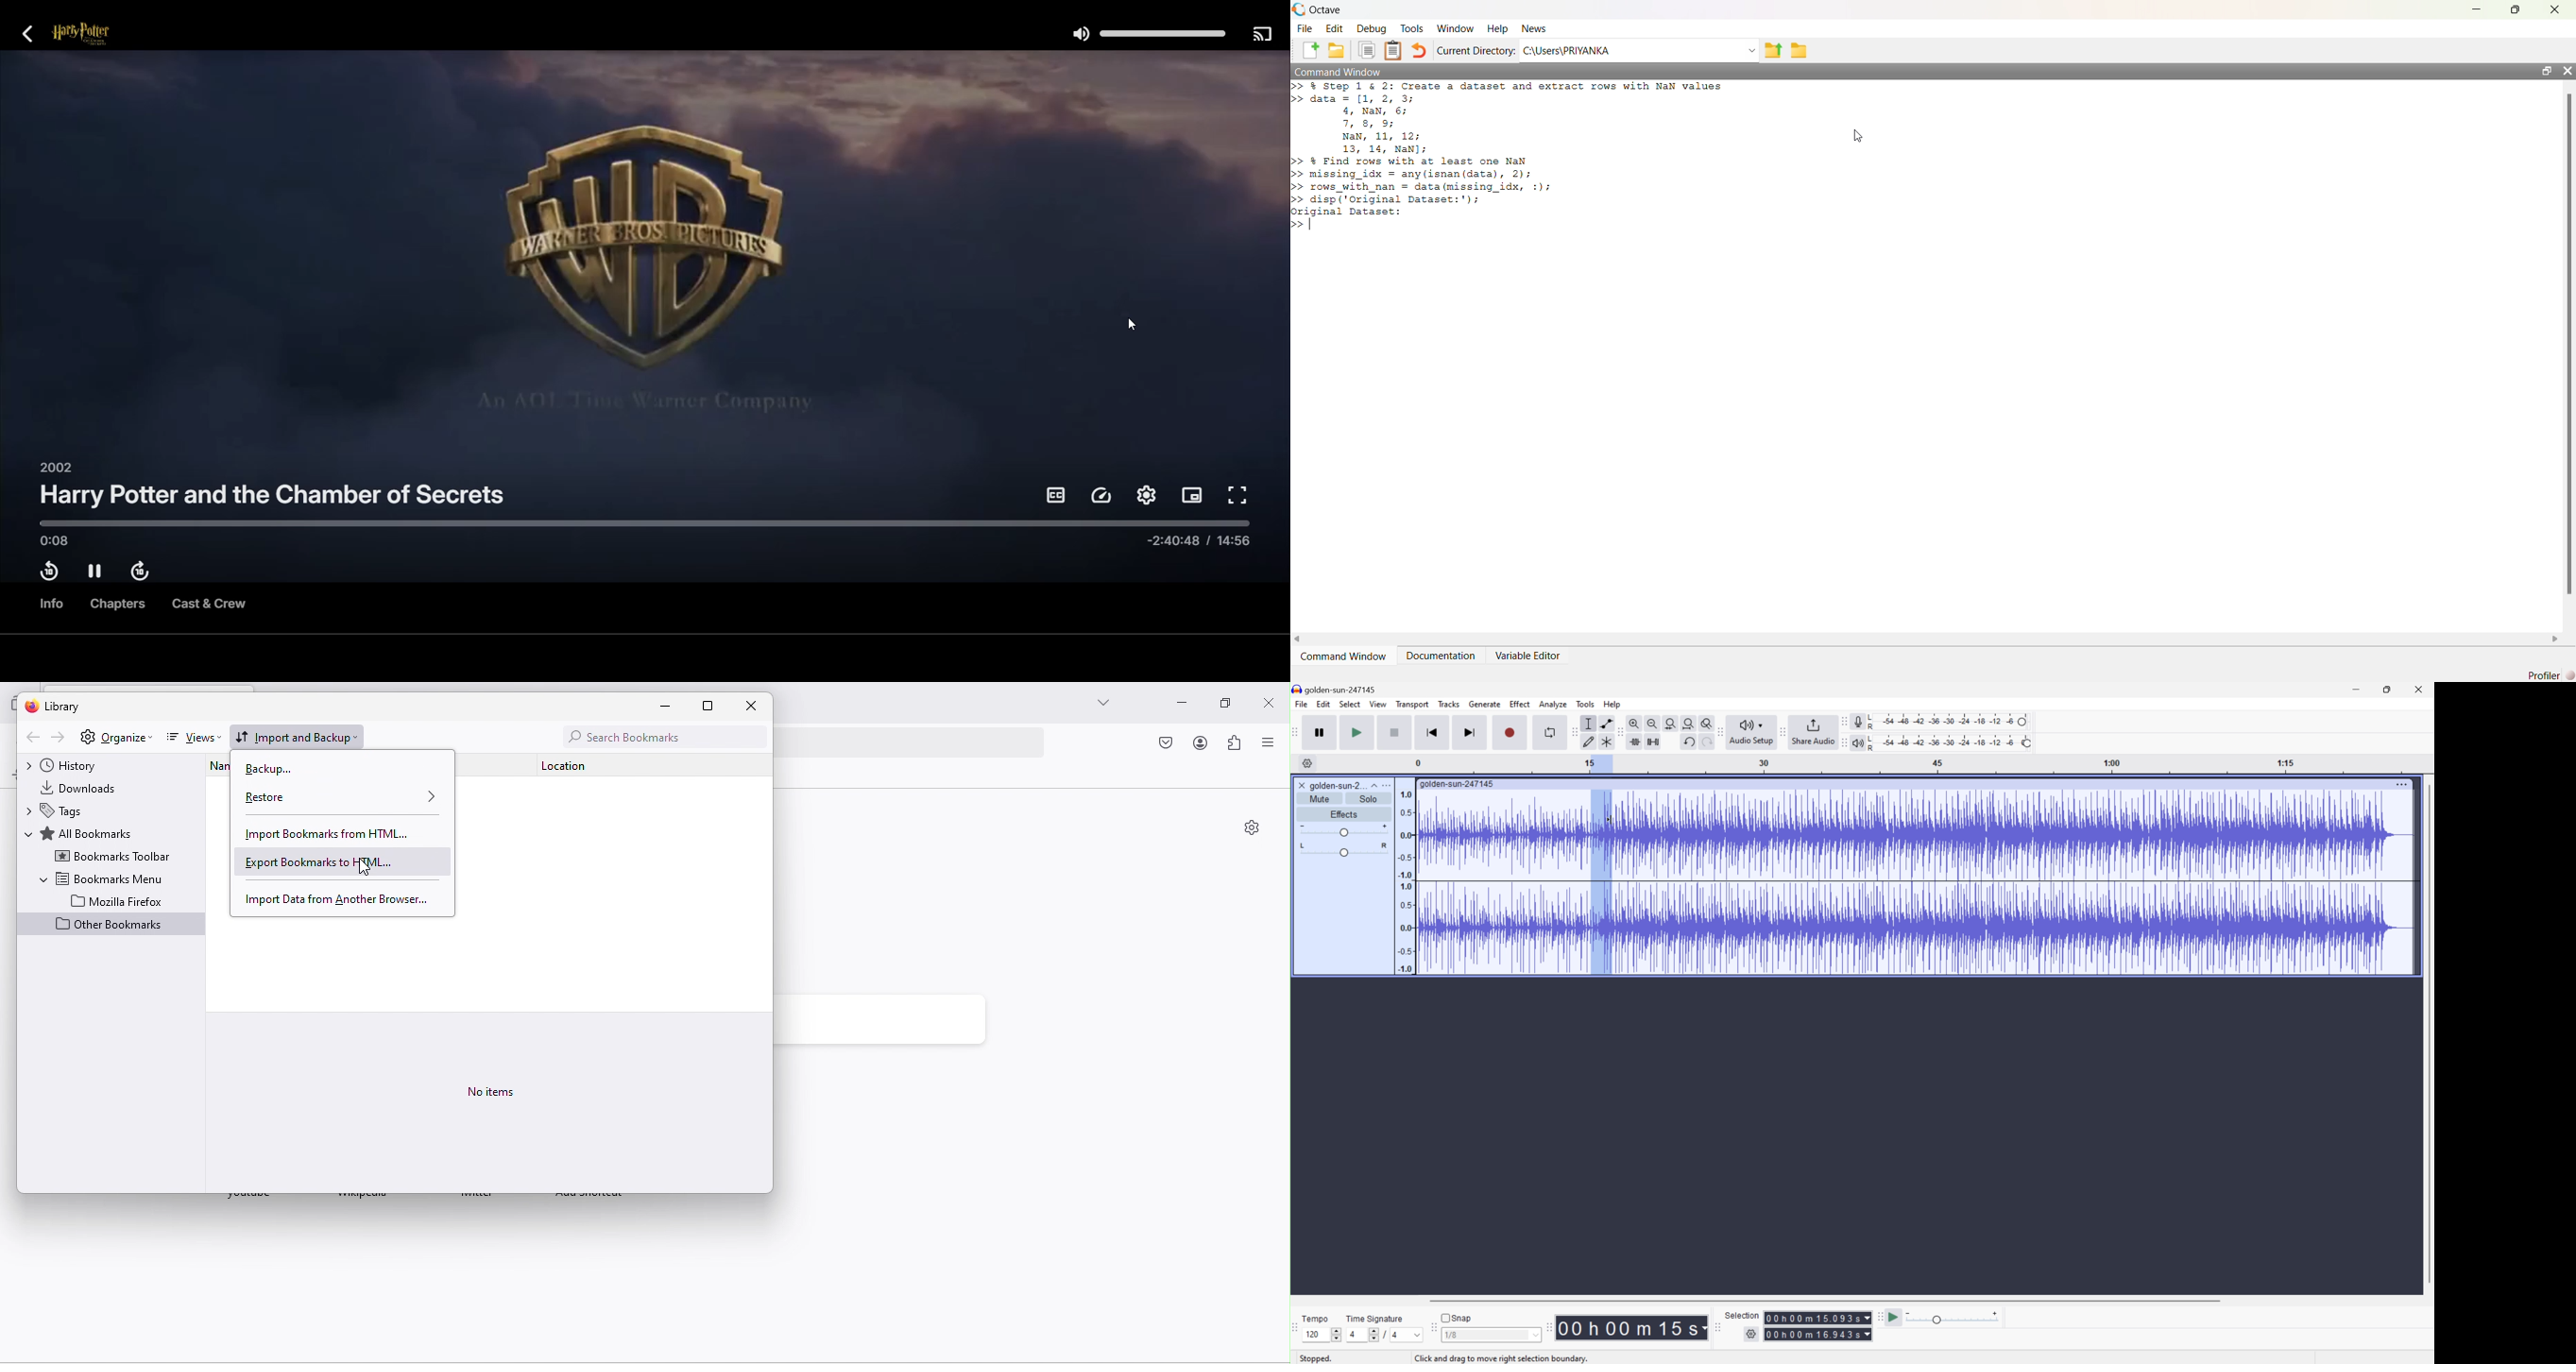 This screenshot has height=1372, width=2576. I want to click on View, so click(1378, 706).